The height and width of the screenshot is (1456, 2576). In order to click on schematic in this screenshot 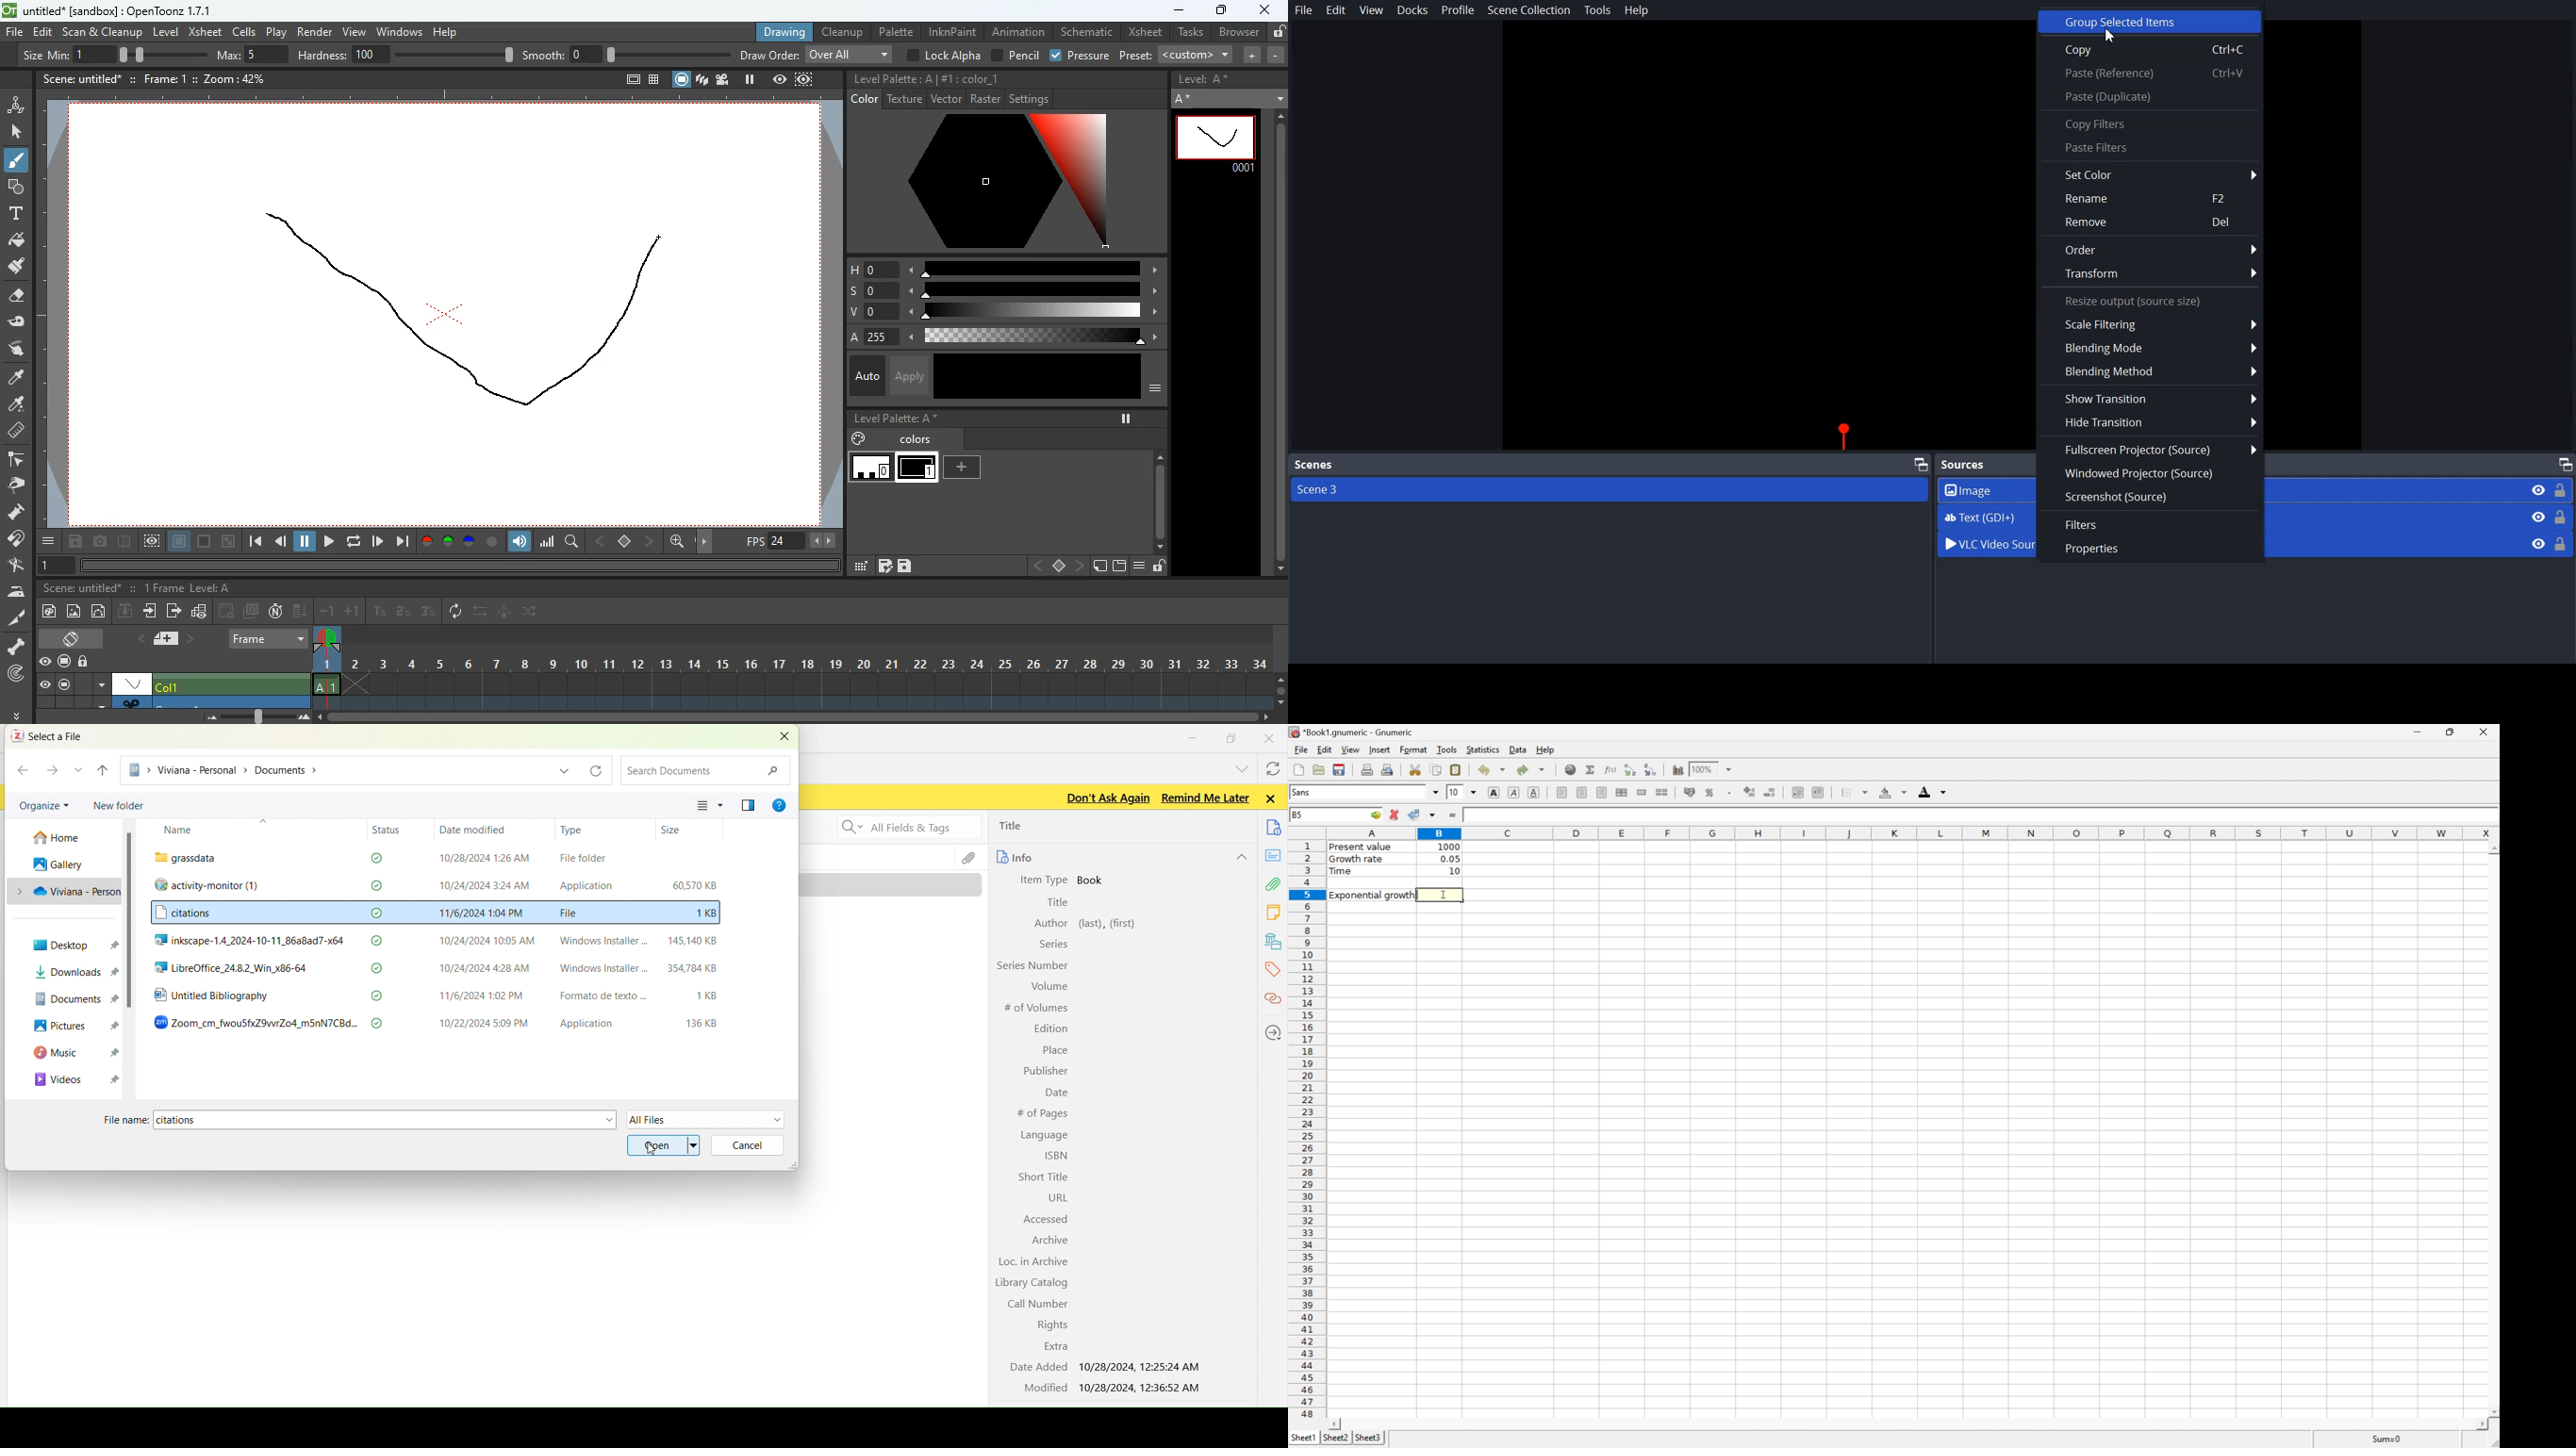, I will do `click(1086, 32)`.